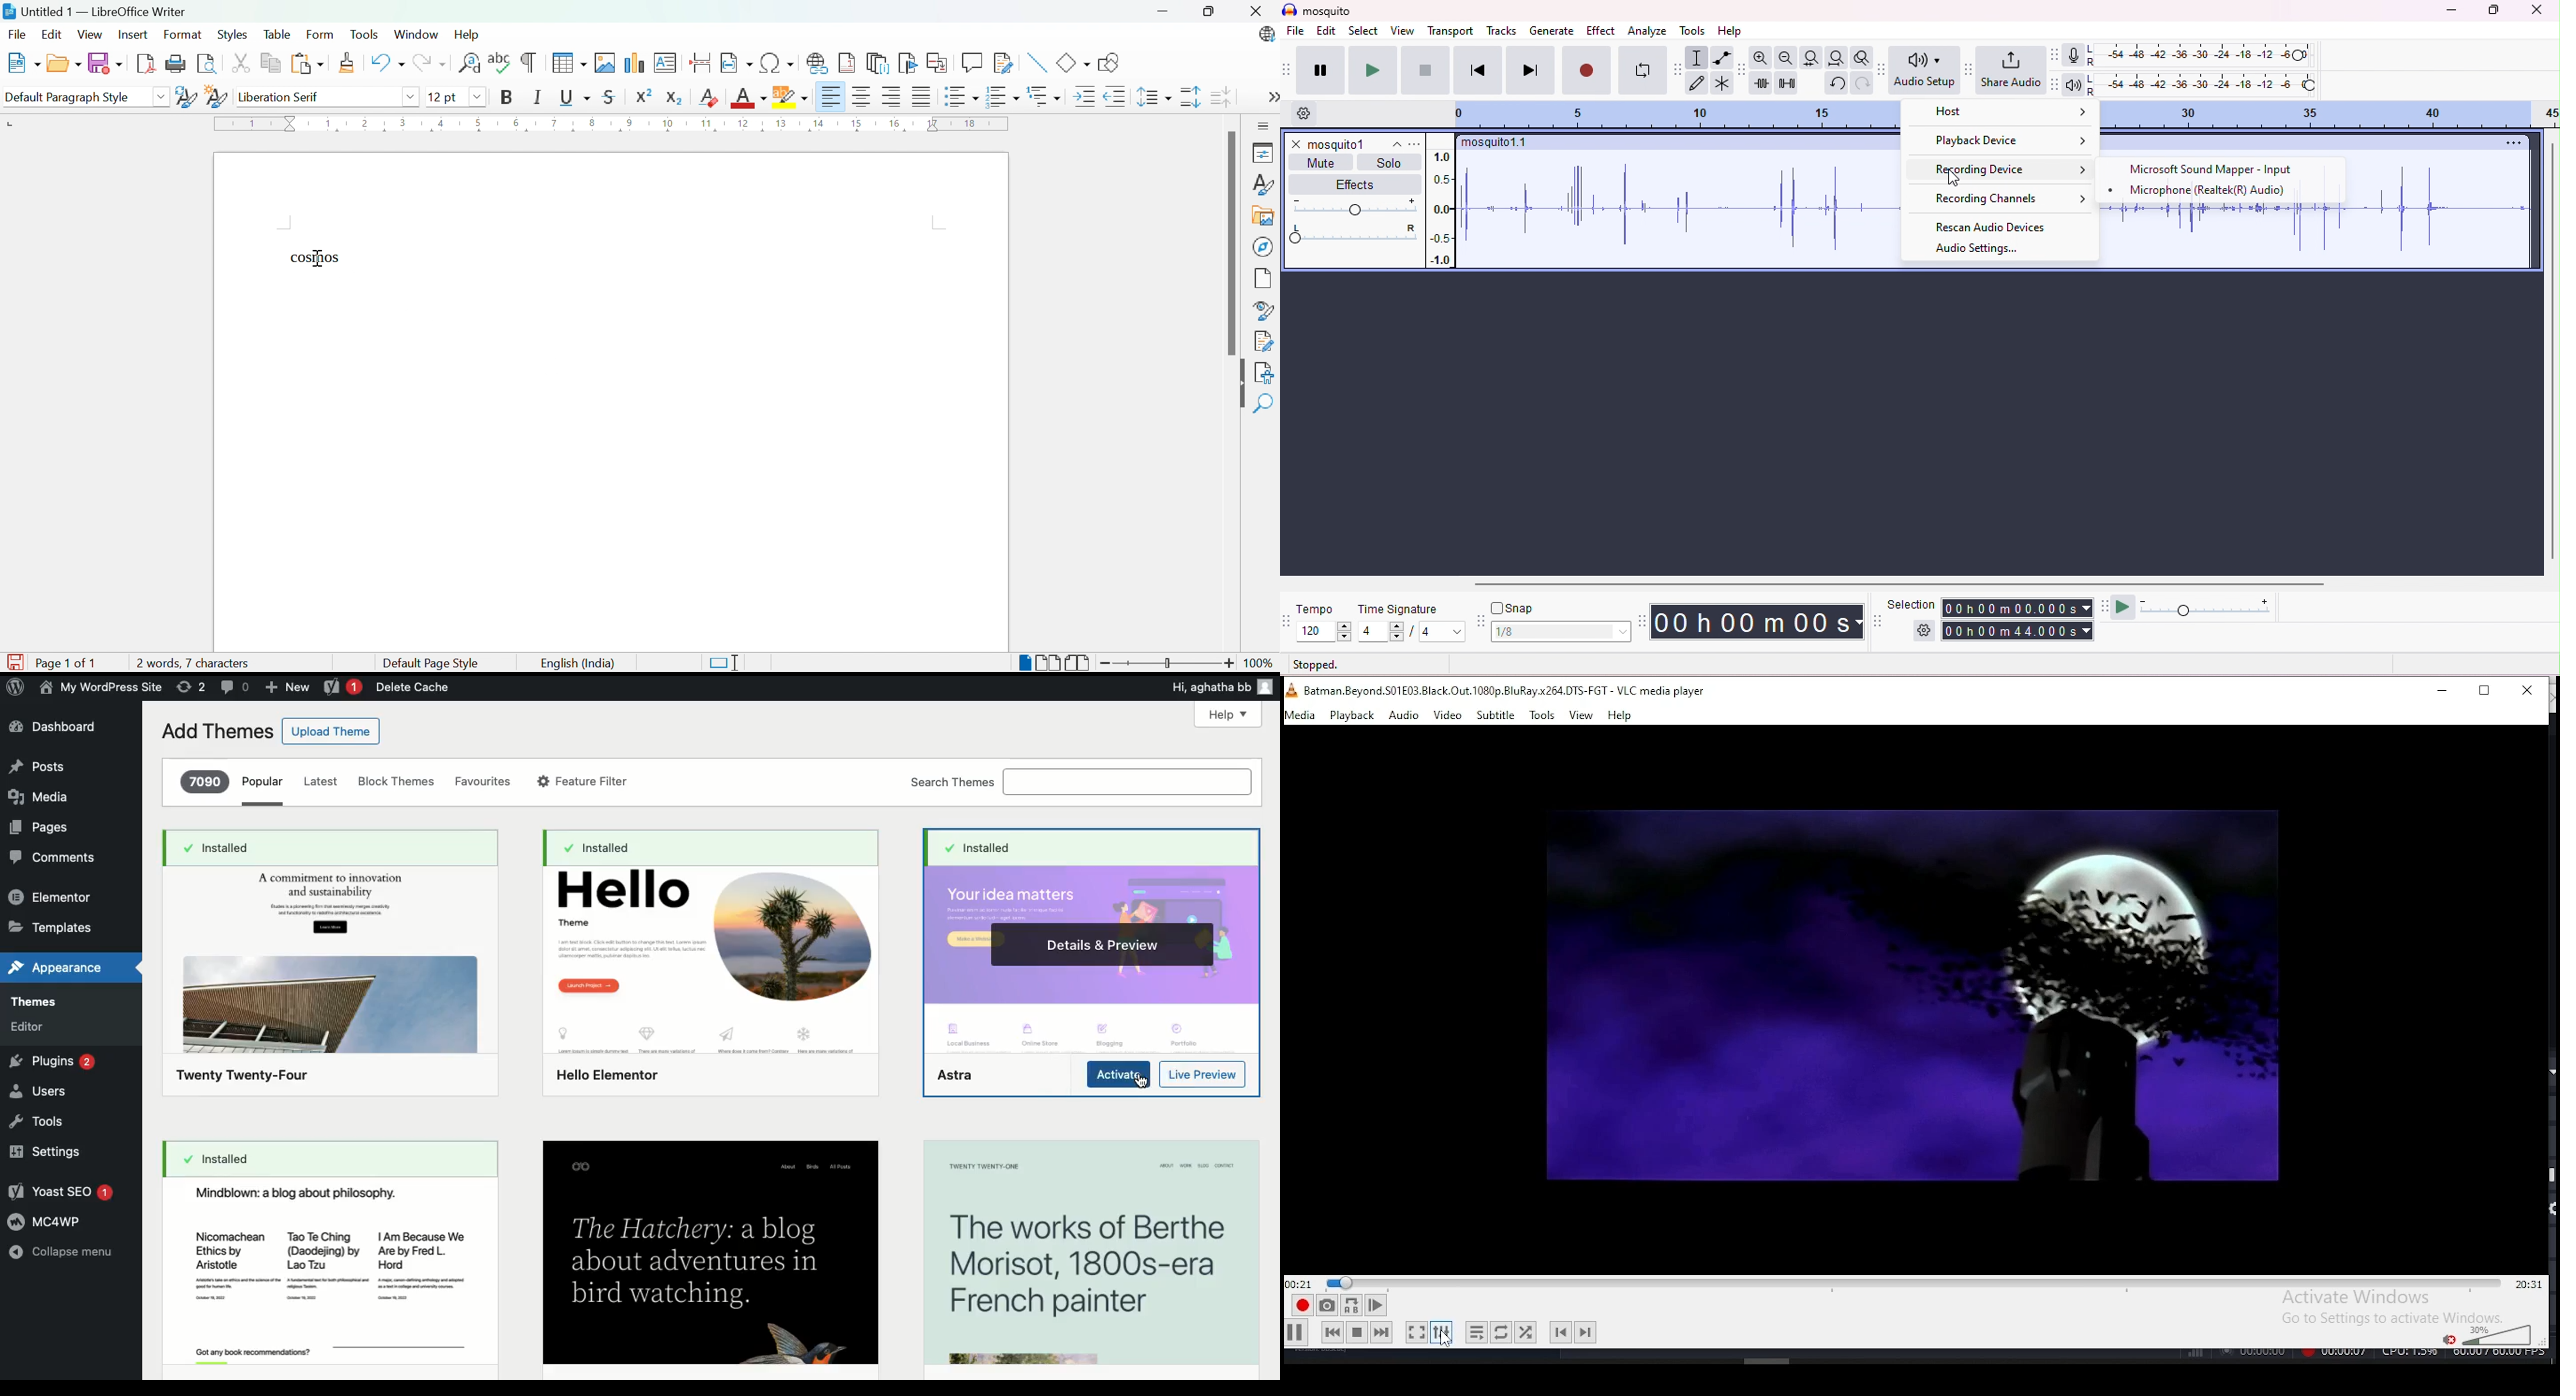 The height and width of the screenshot is (1400, 2576). Describe the element at coordinates (1542, 715) in the screenshot. I see `tools` at that location.